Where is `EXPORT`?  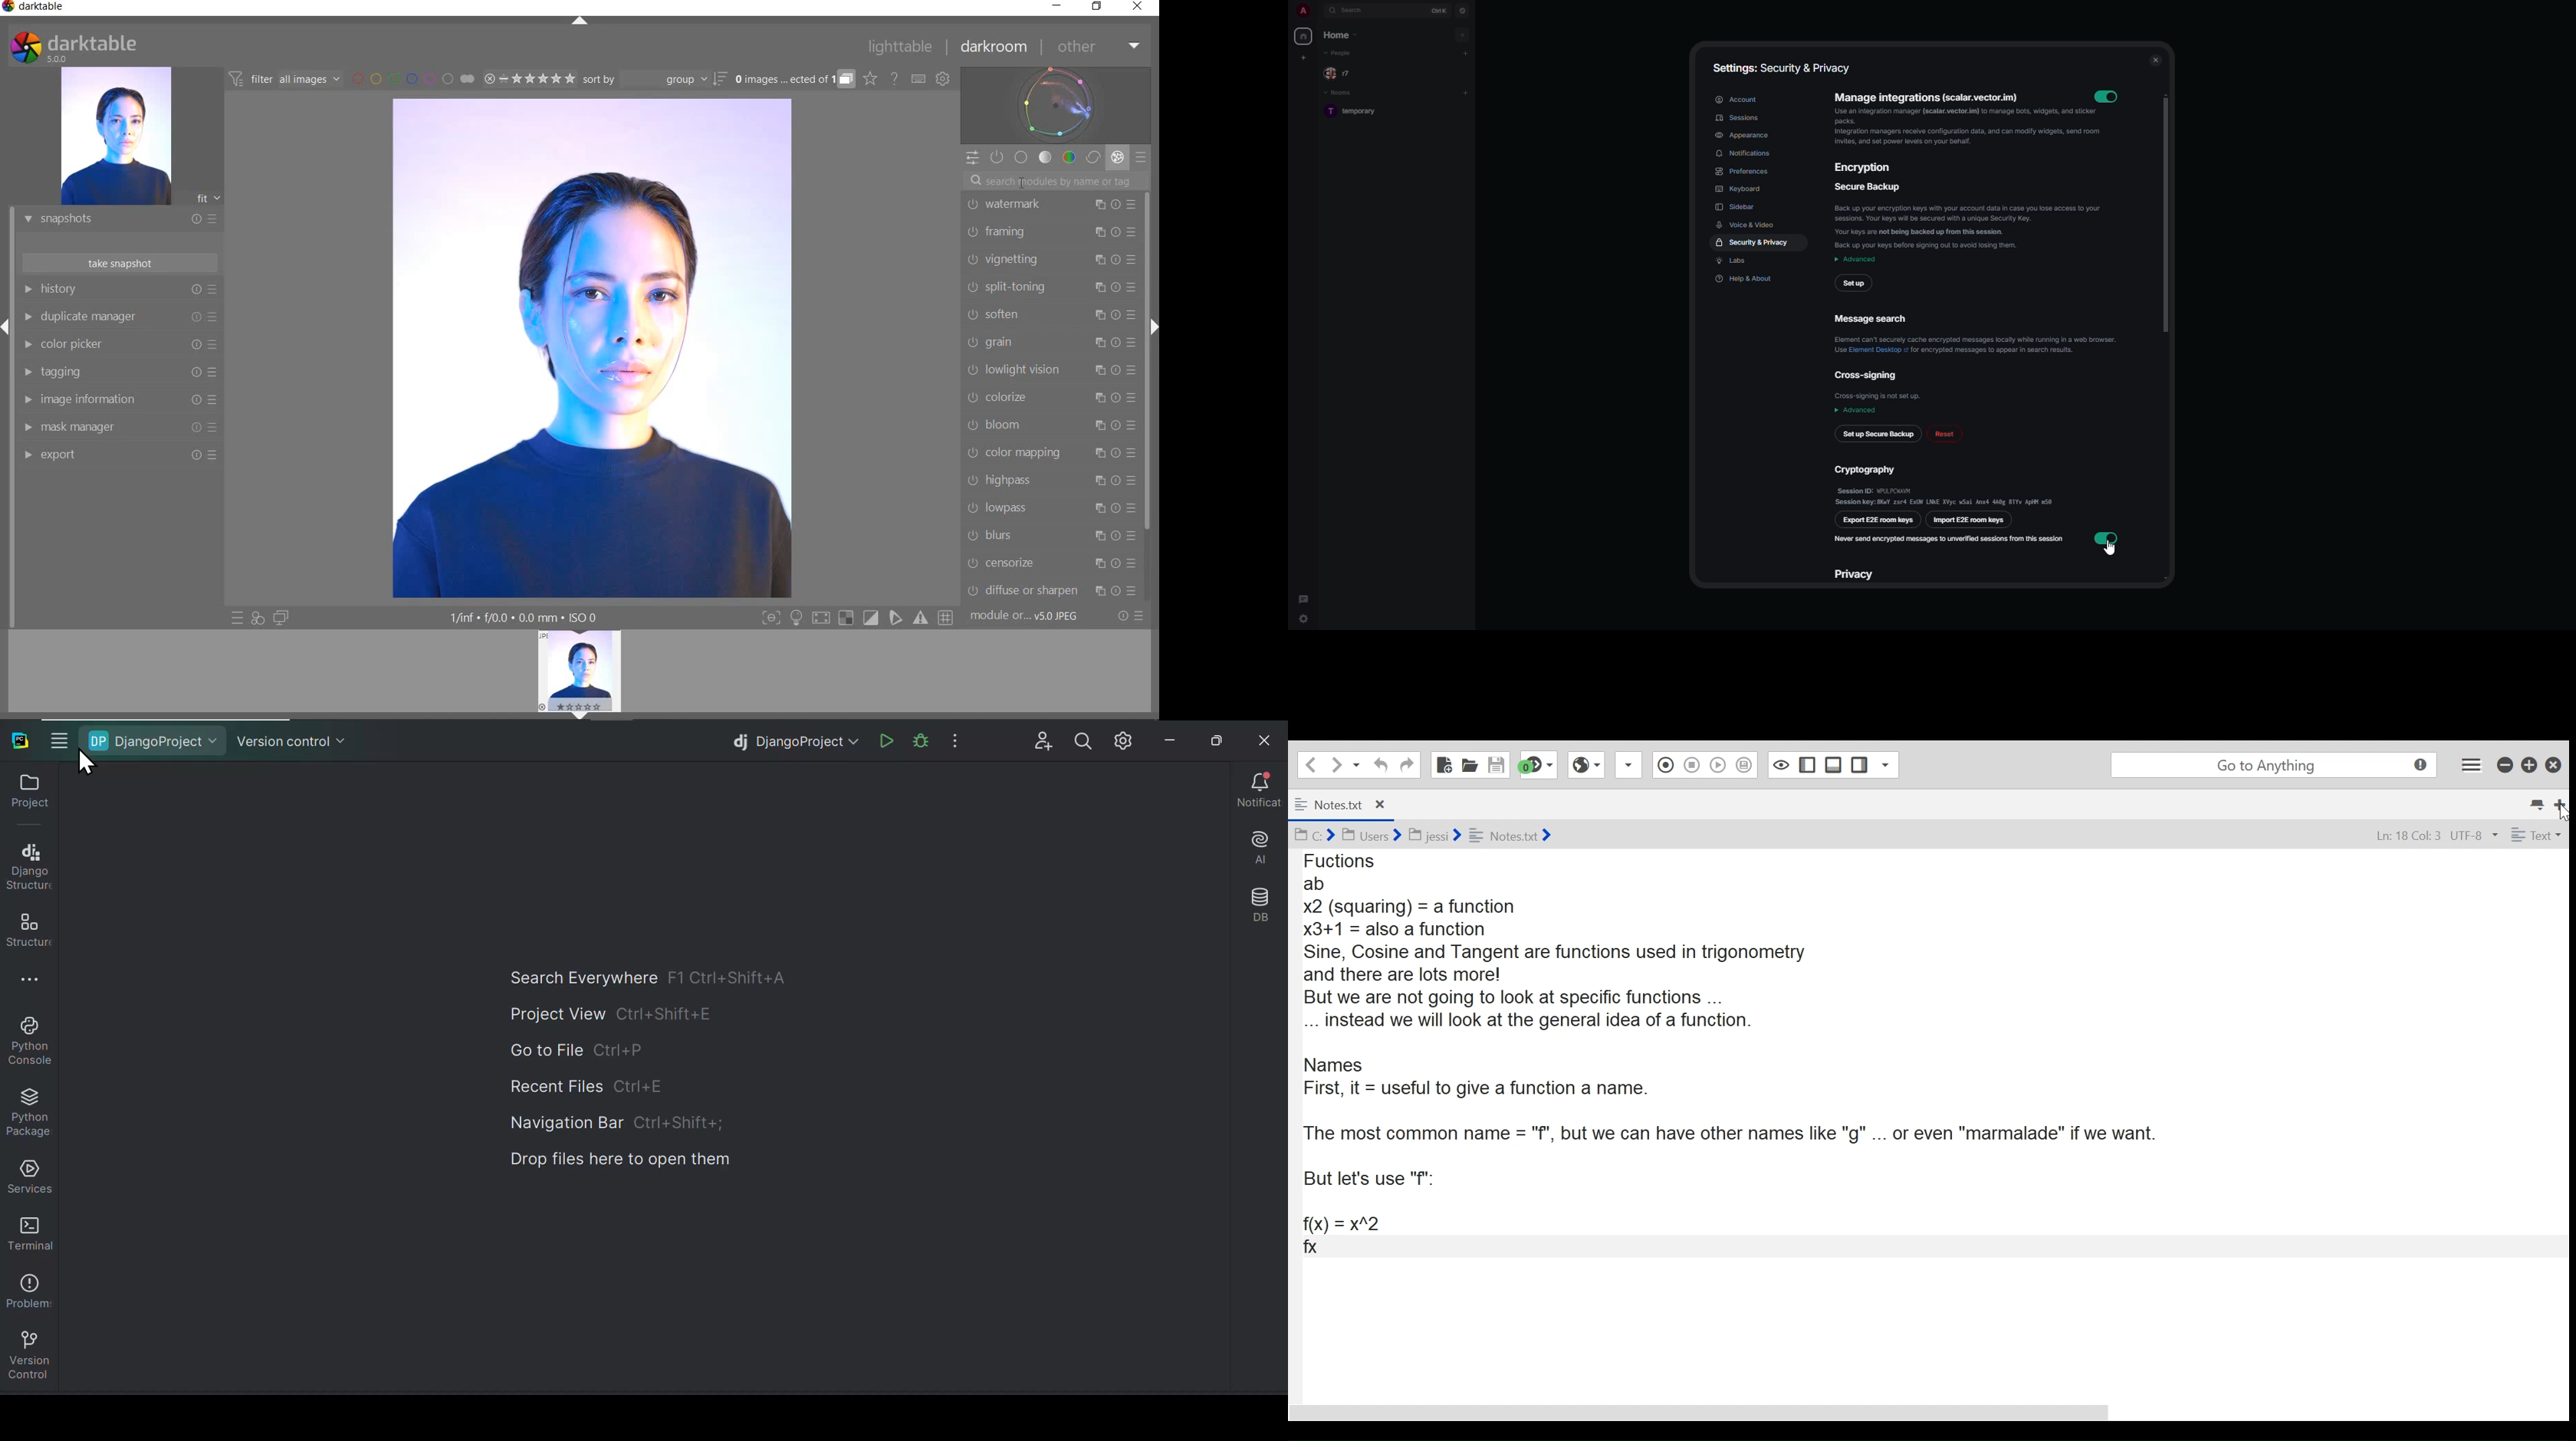 EXPORT is located at coordinates (115, 454).